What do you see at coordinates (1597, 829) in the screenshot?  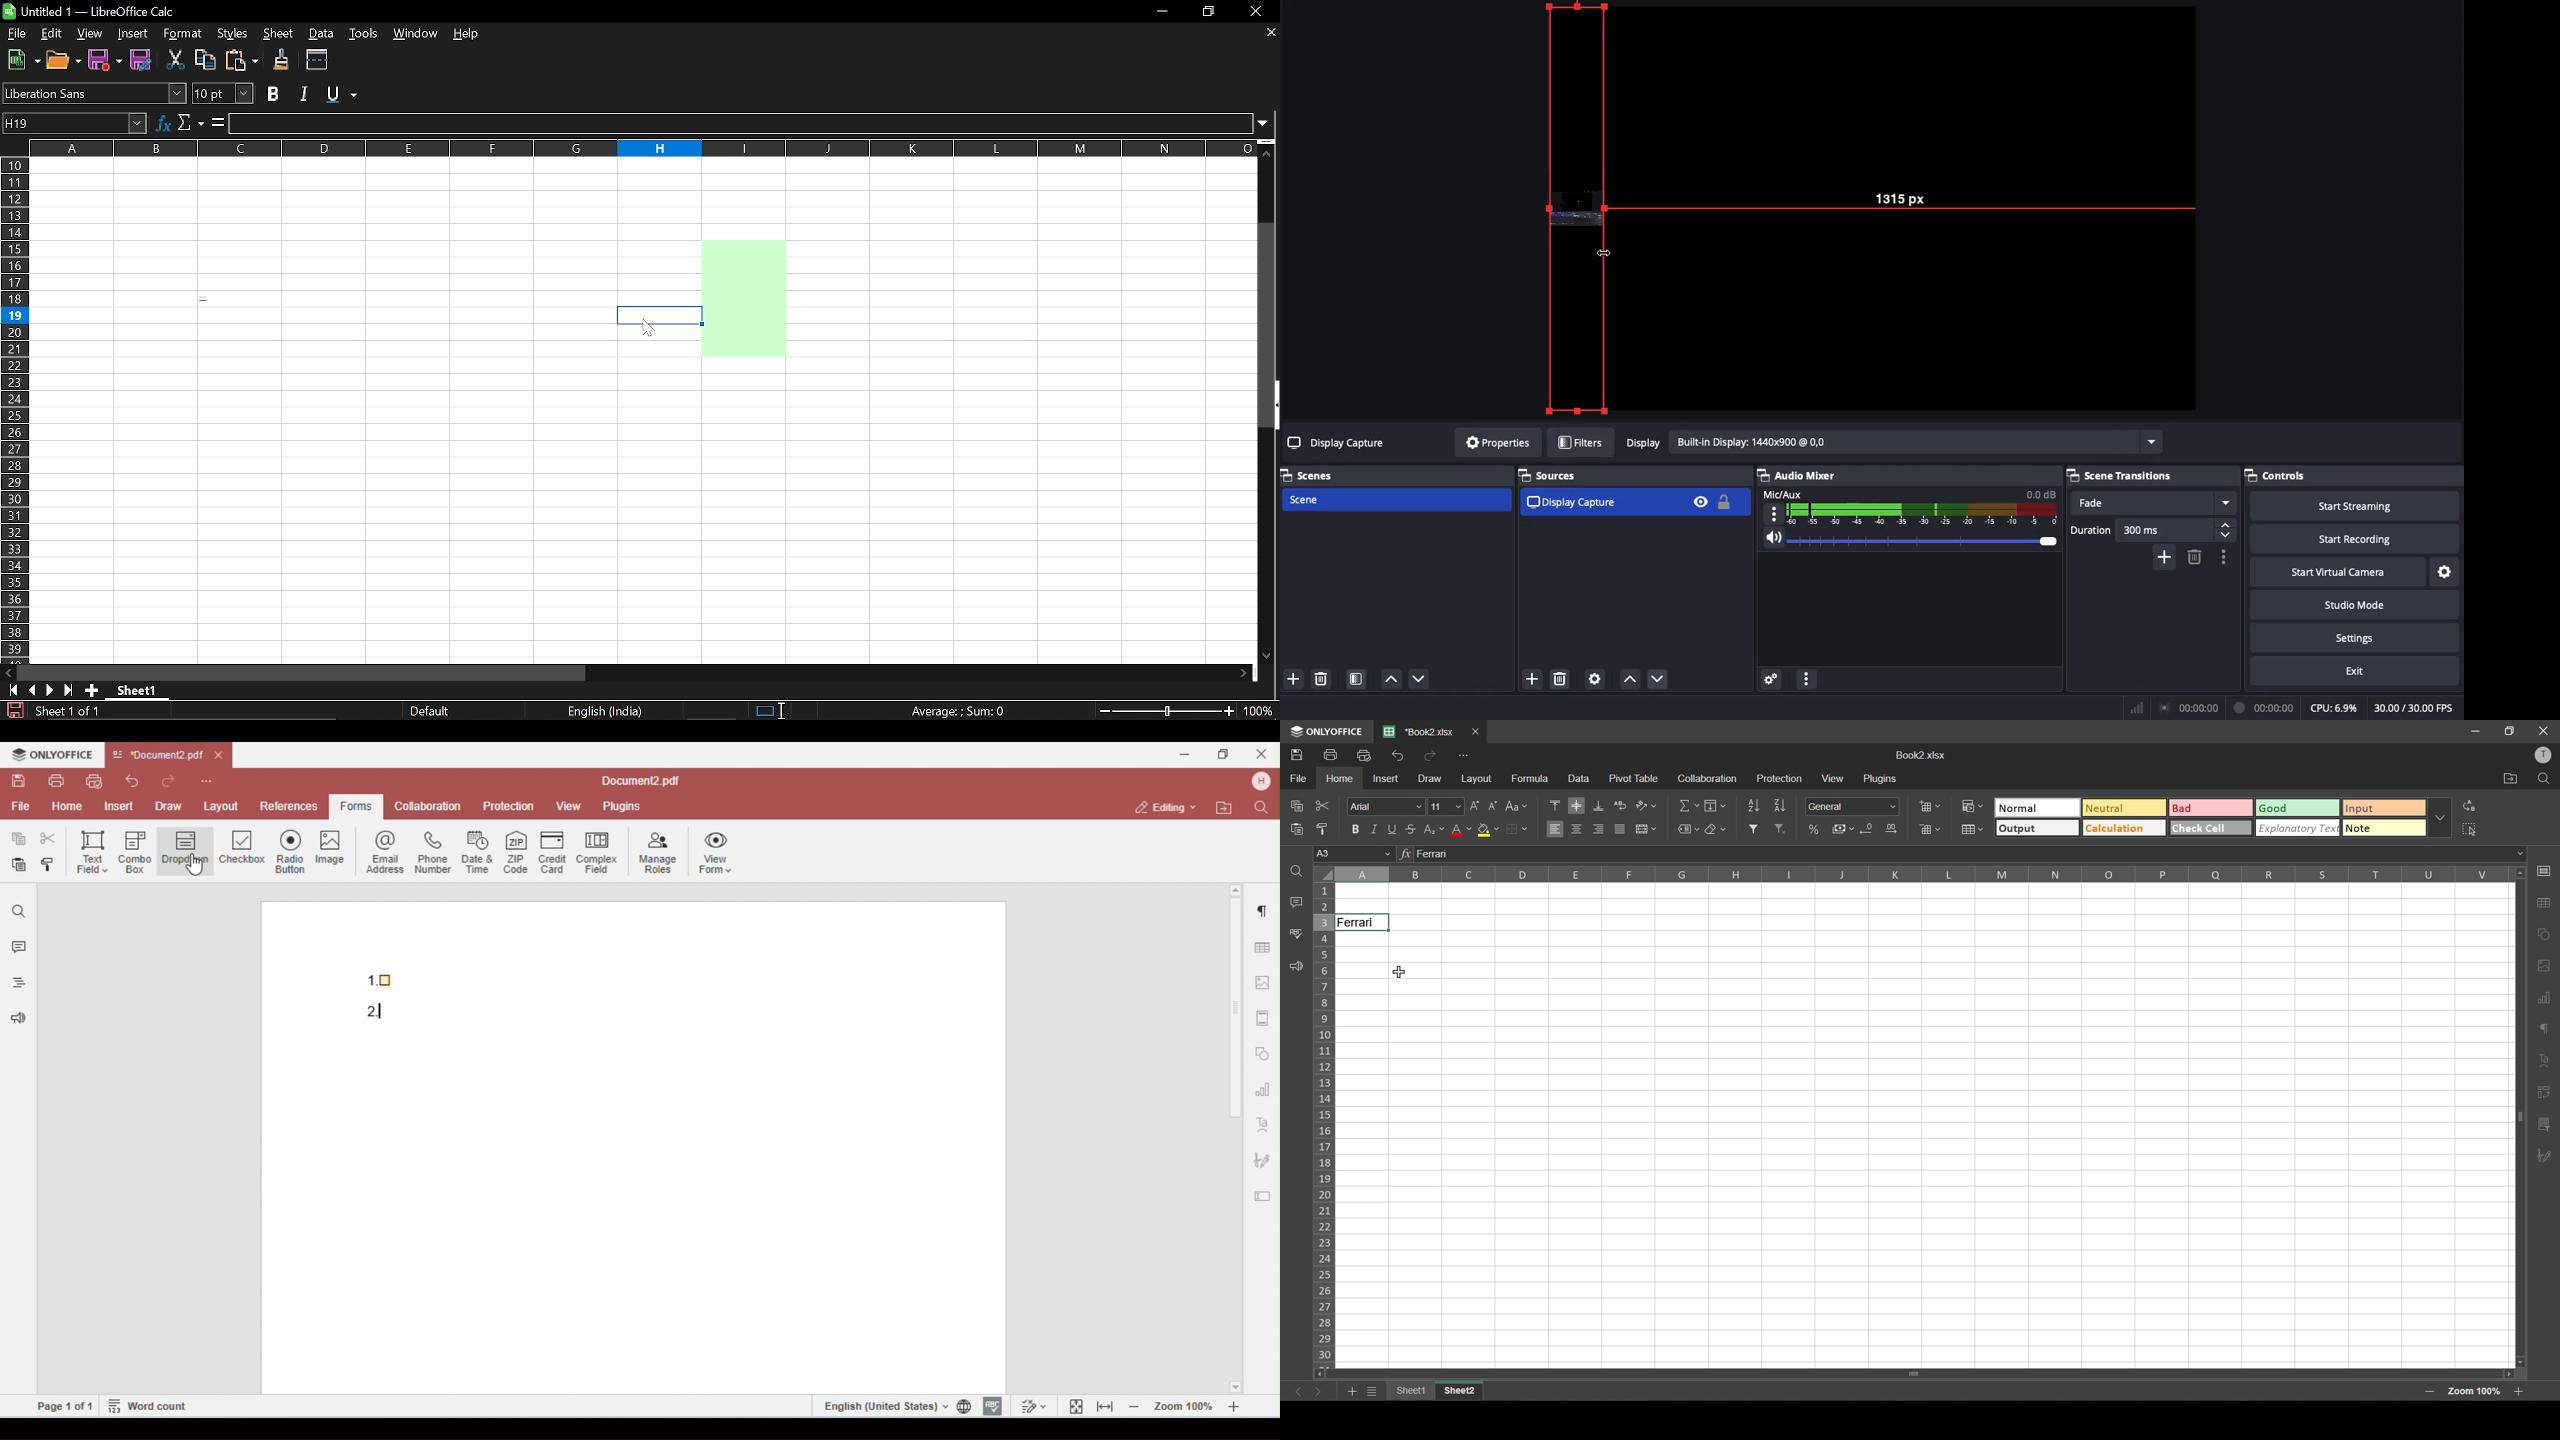 I see `align right` at bounding box center [1597, 829].